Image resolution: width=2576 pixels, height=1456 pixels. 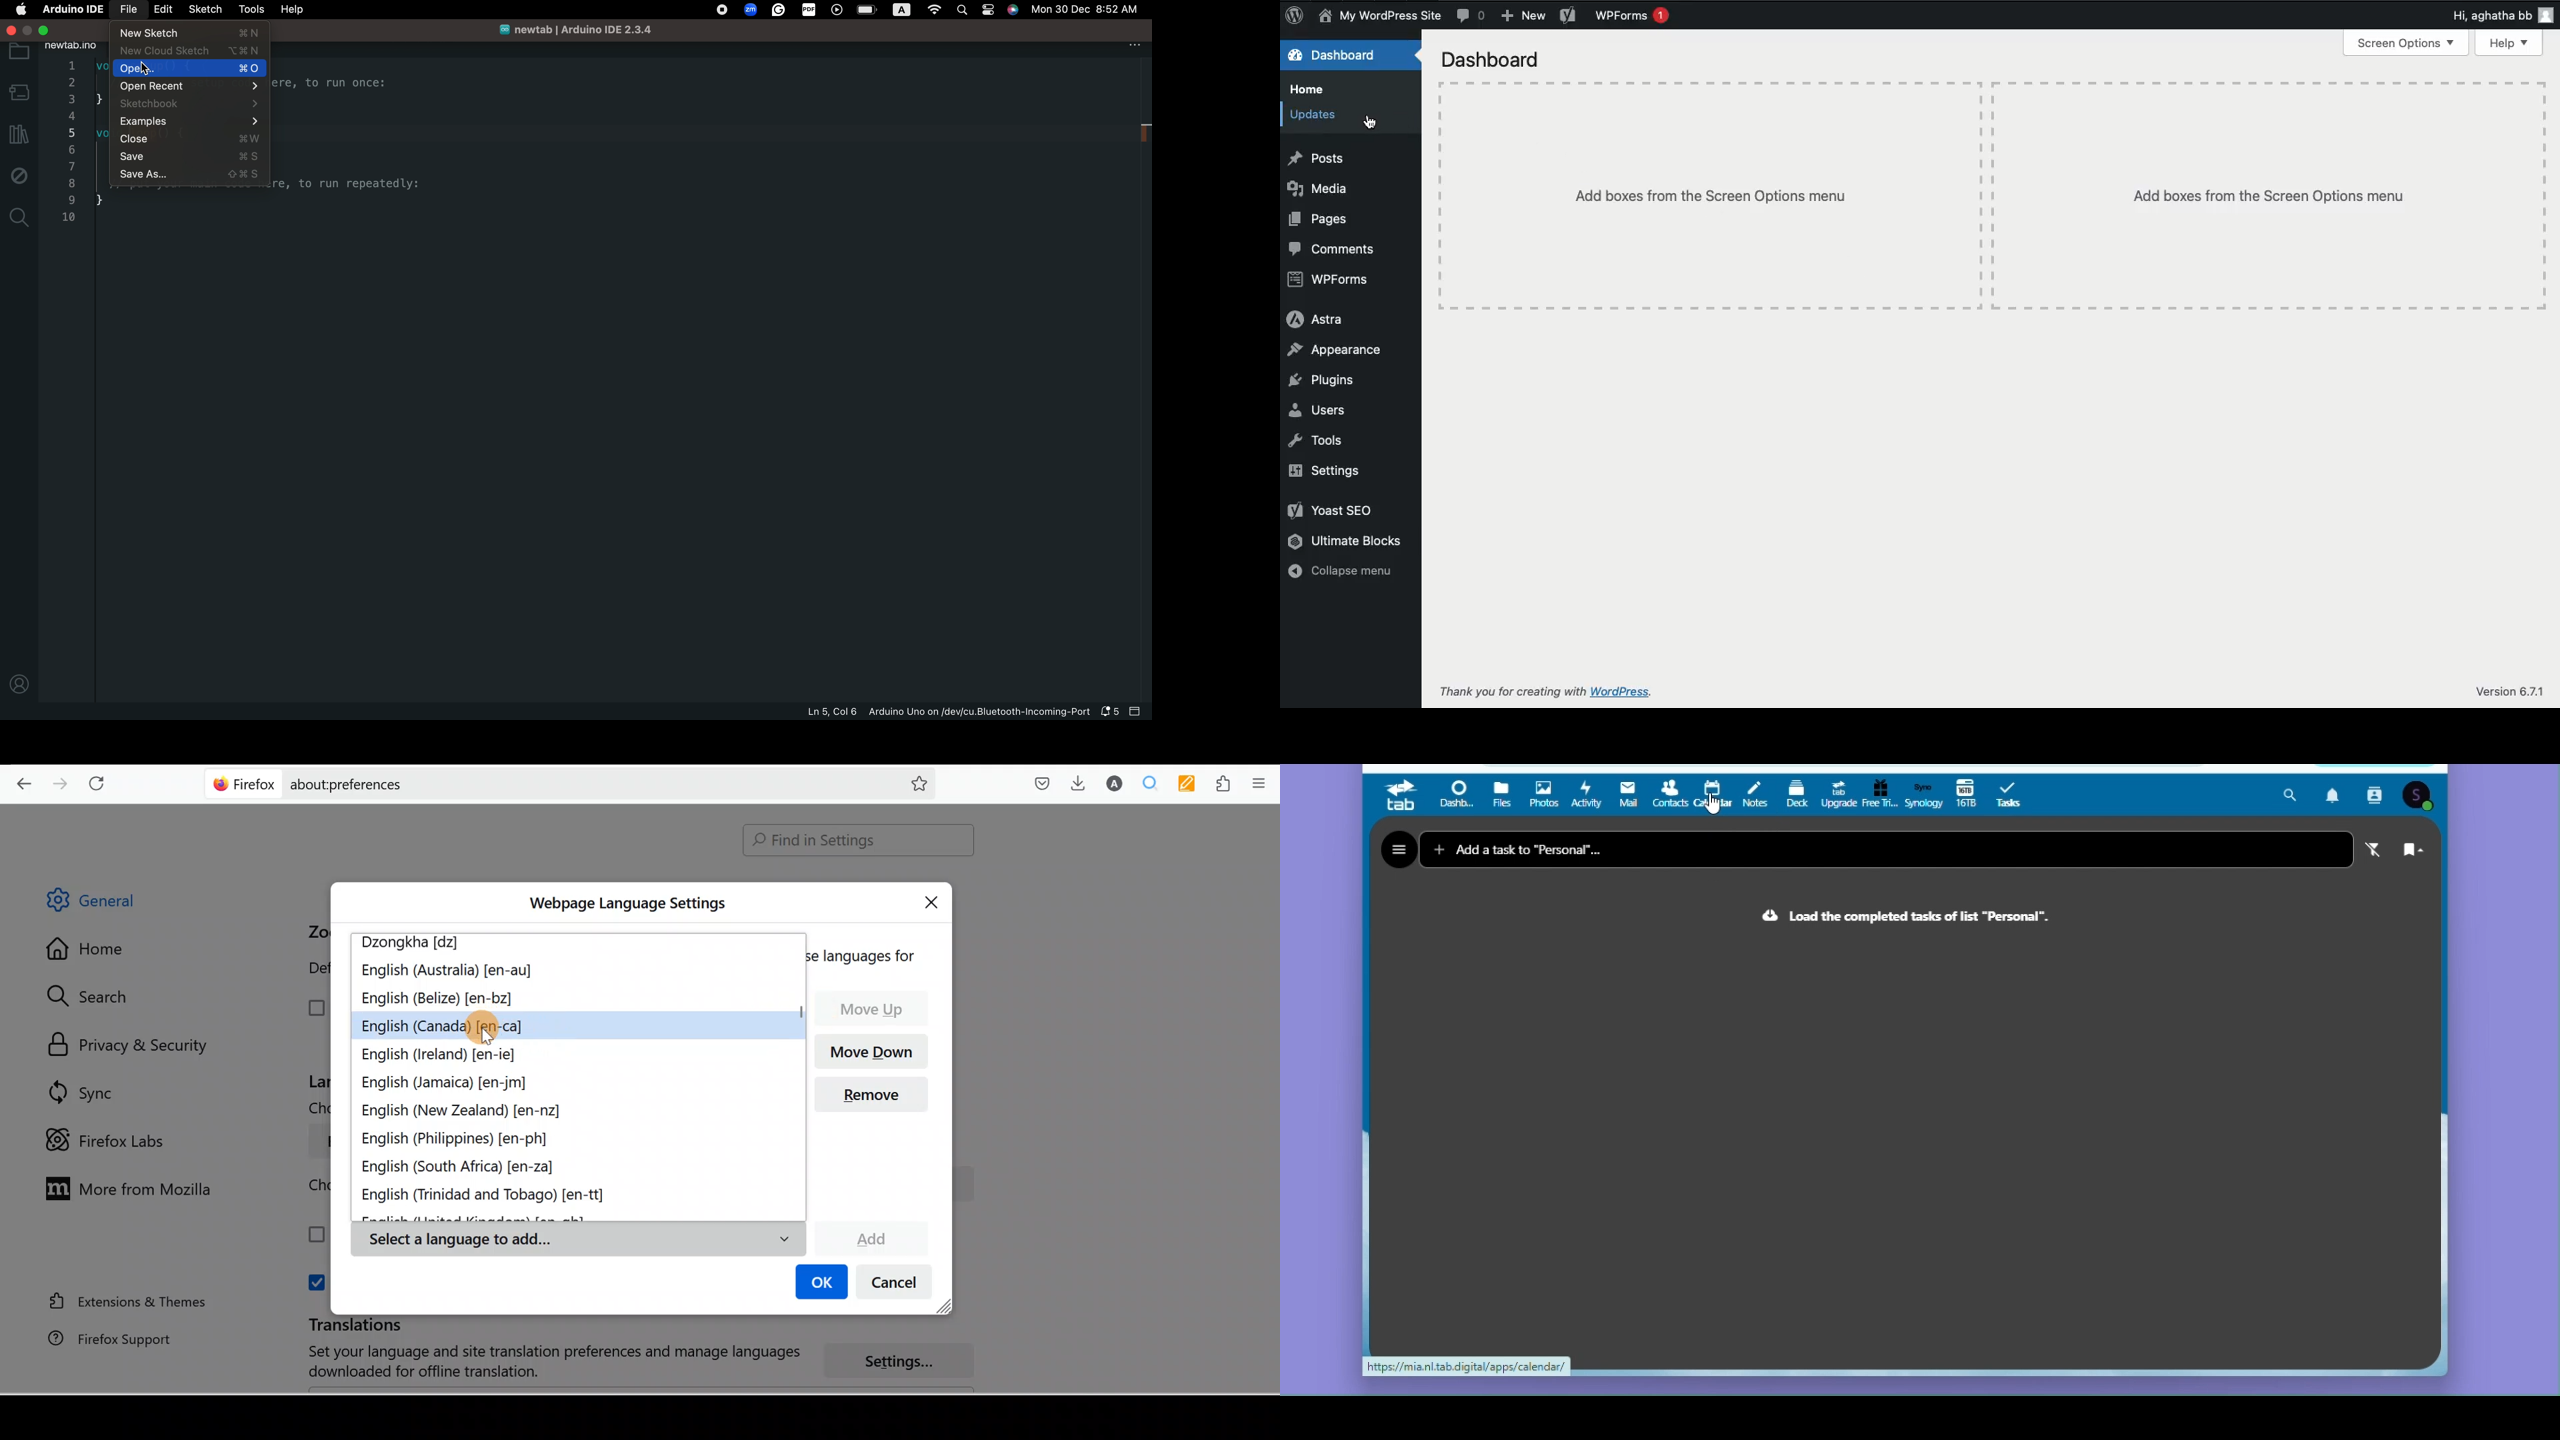 What do you see at coordinates (1037, 784) in the screenshot?
I see `Save to pocket` at bounding box center [1037, 784].